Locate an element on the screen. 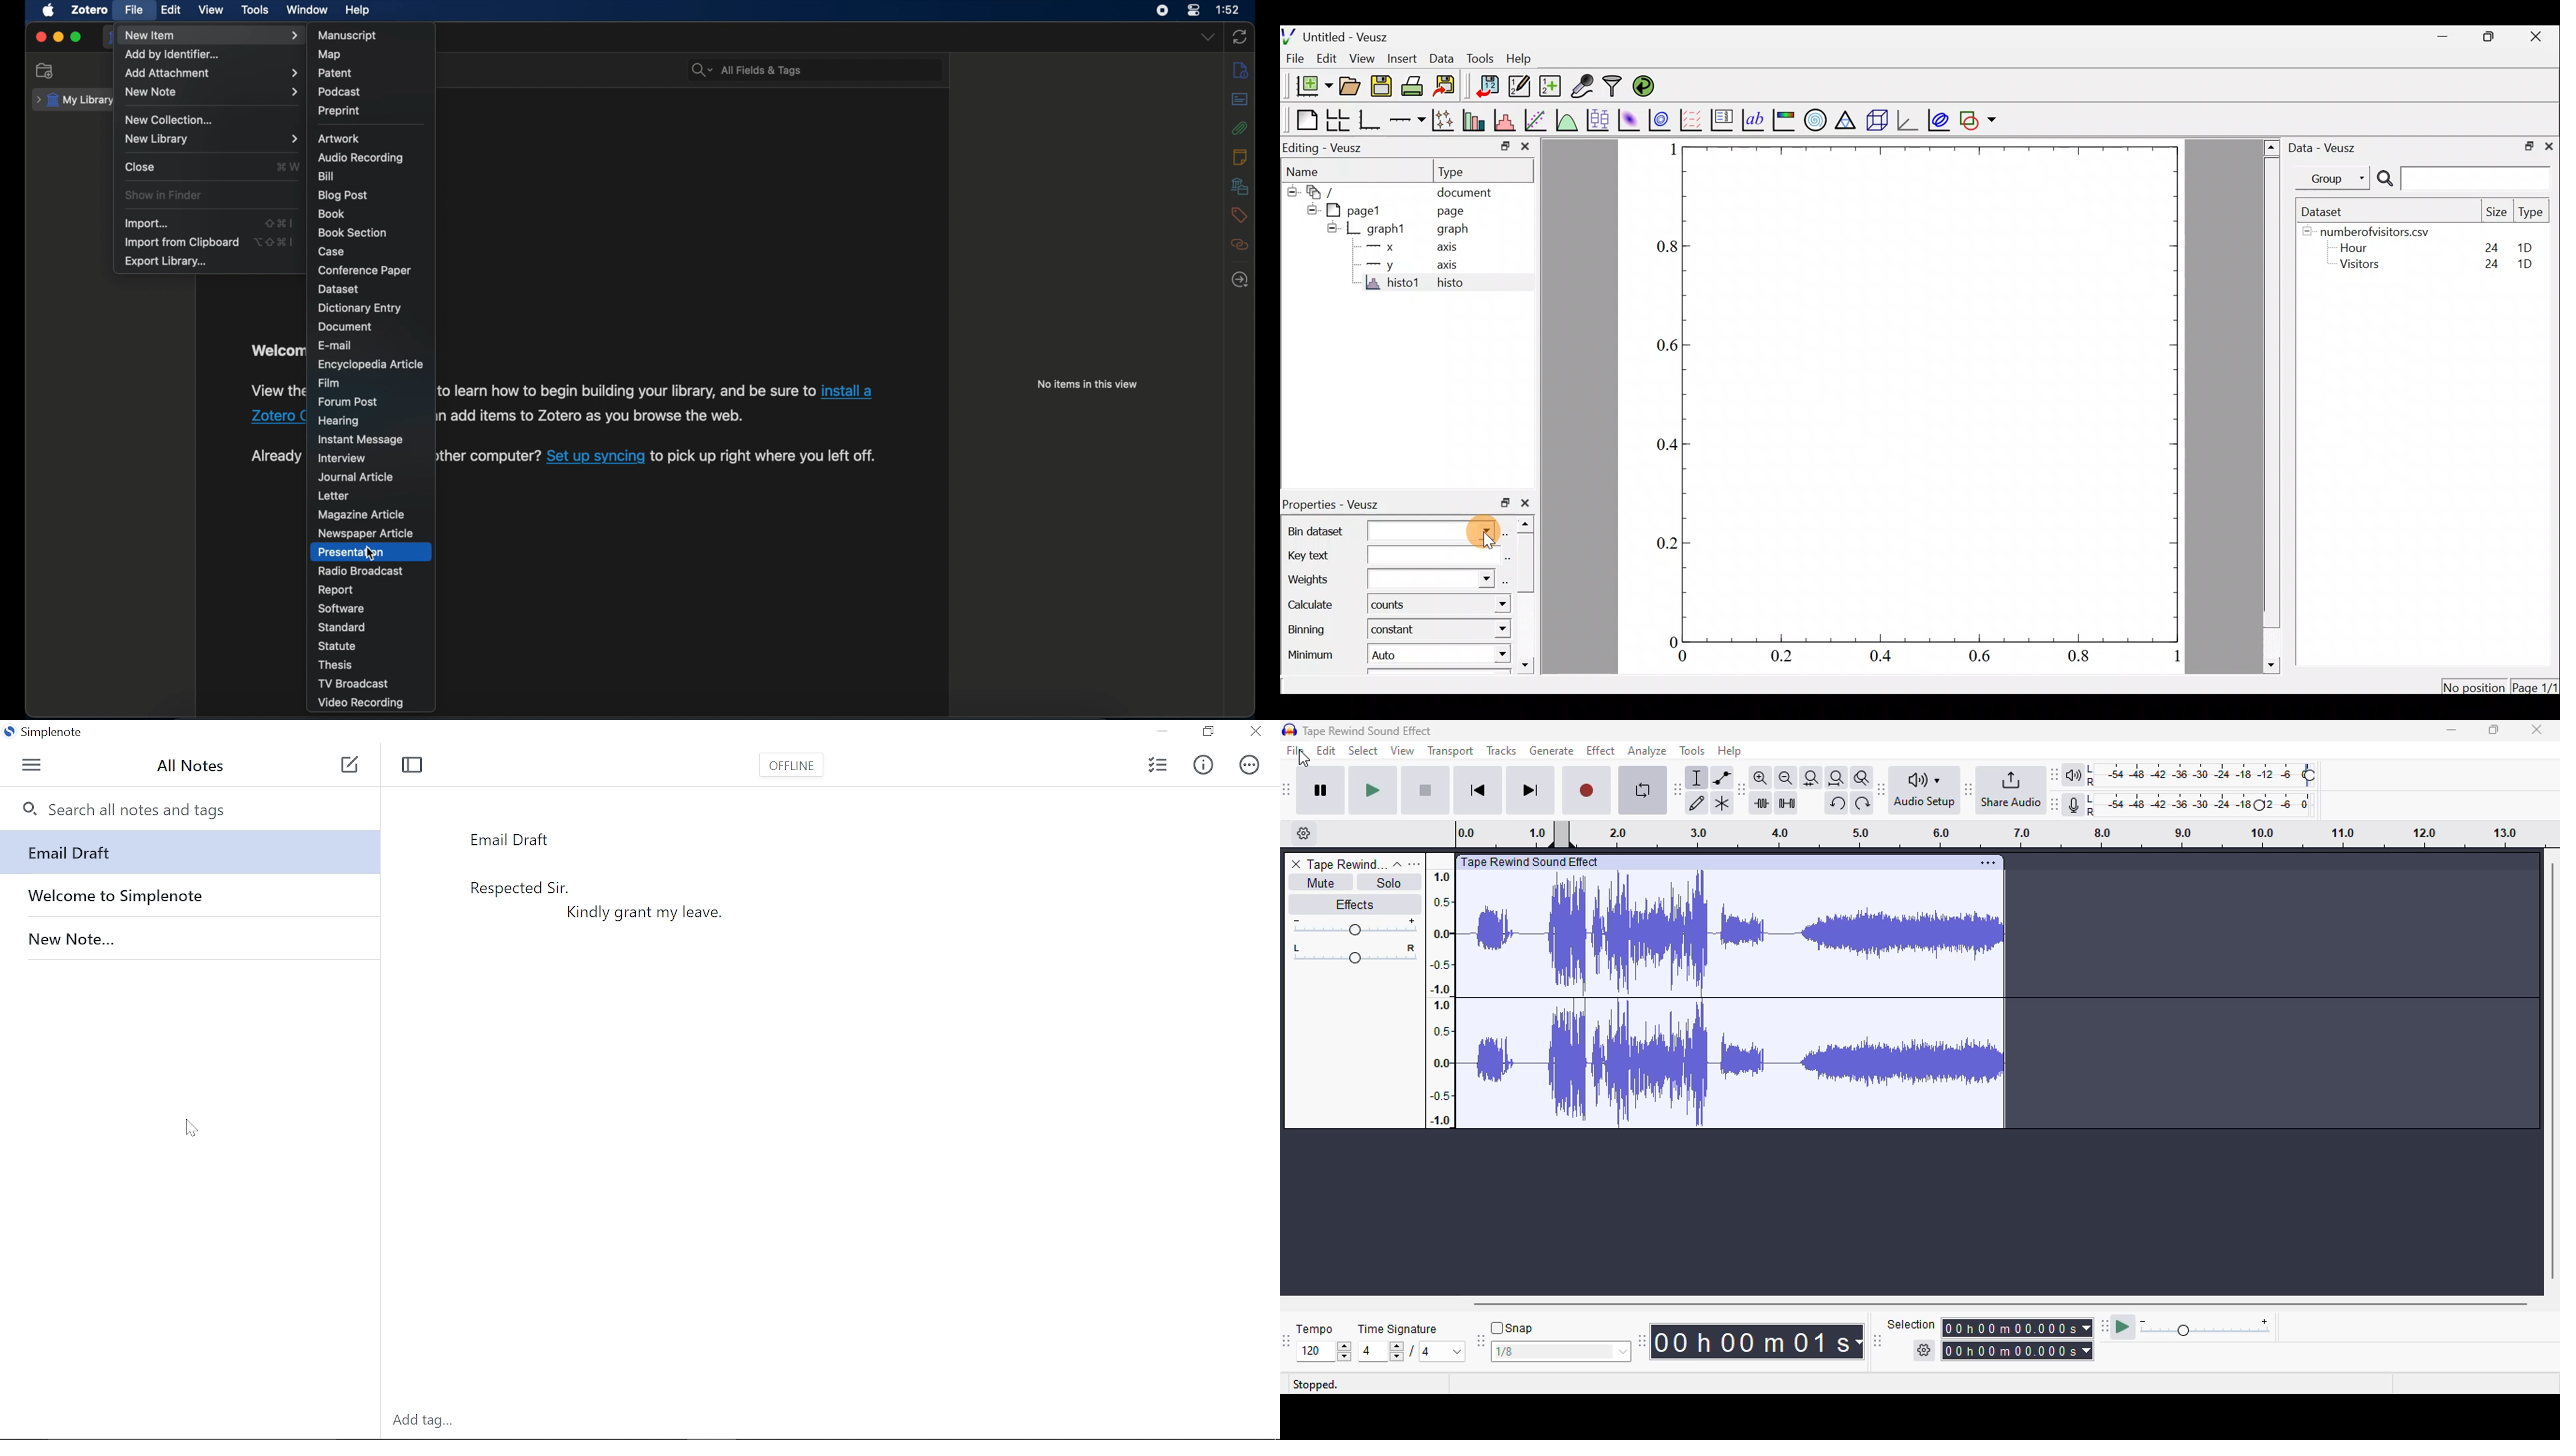 Image resolution: width=2576 pixels, height=1456 pixels. no items in this view is located at coordinates (1087, 385).